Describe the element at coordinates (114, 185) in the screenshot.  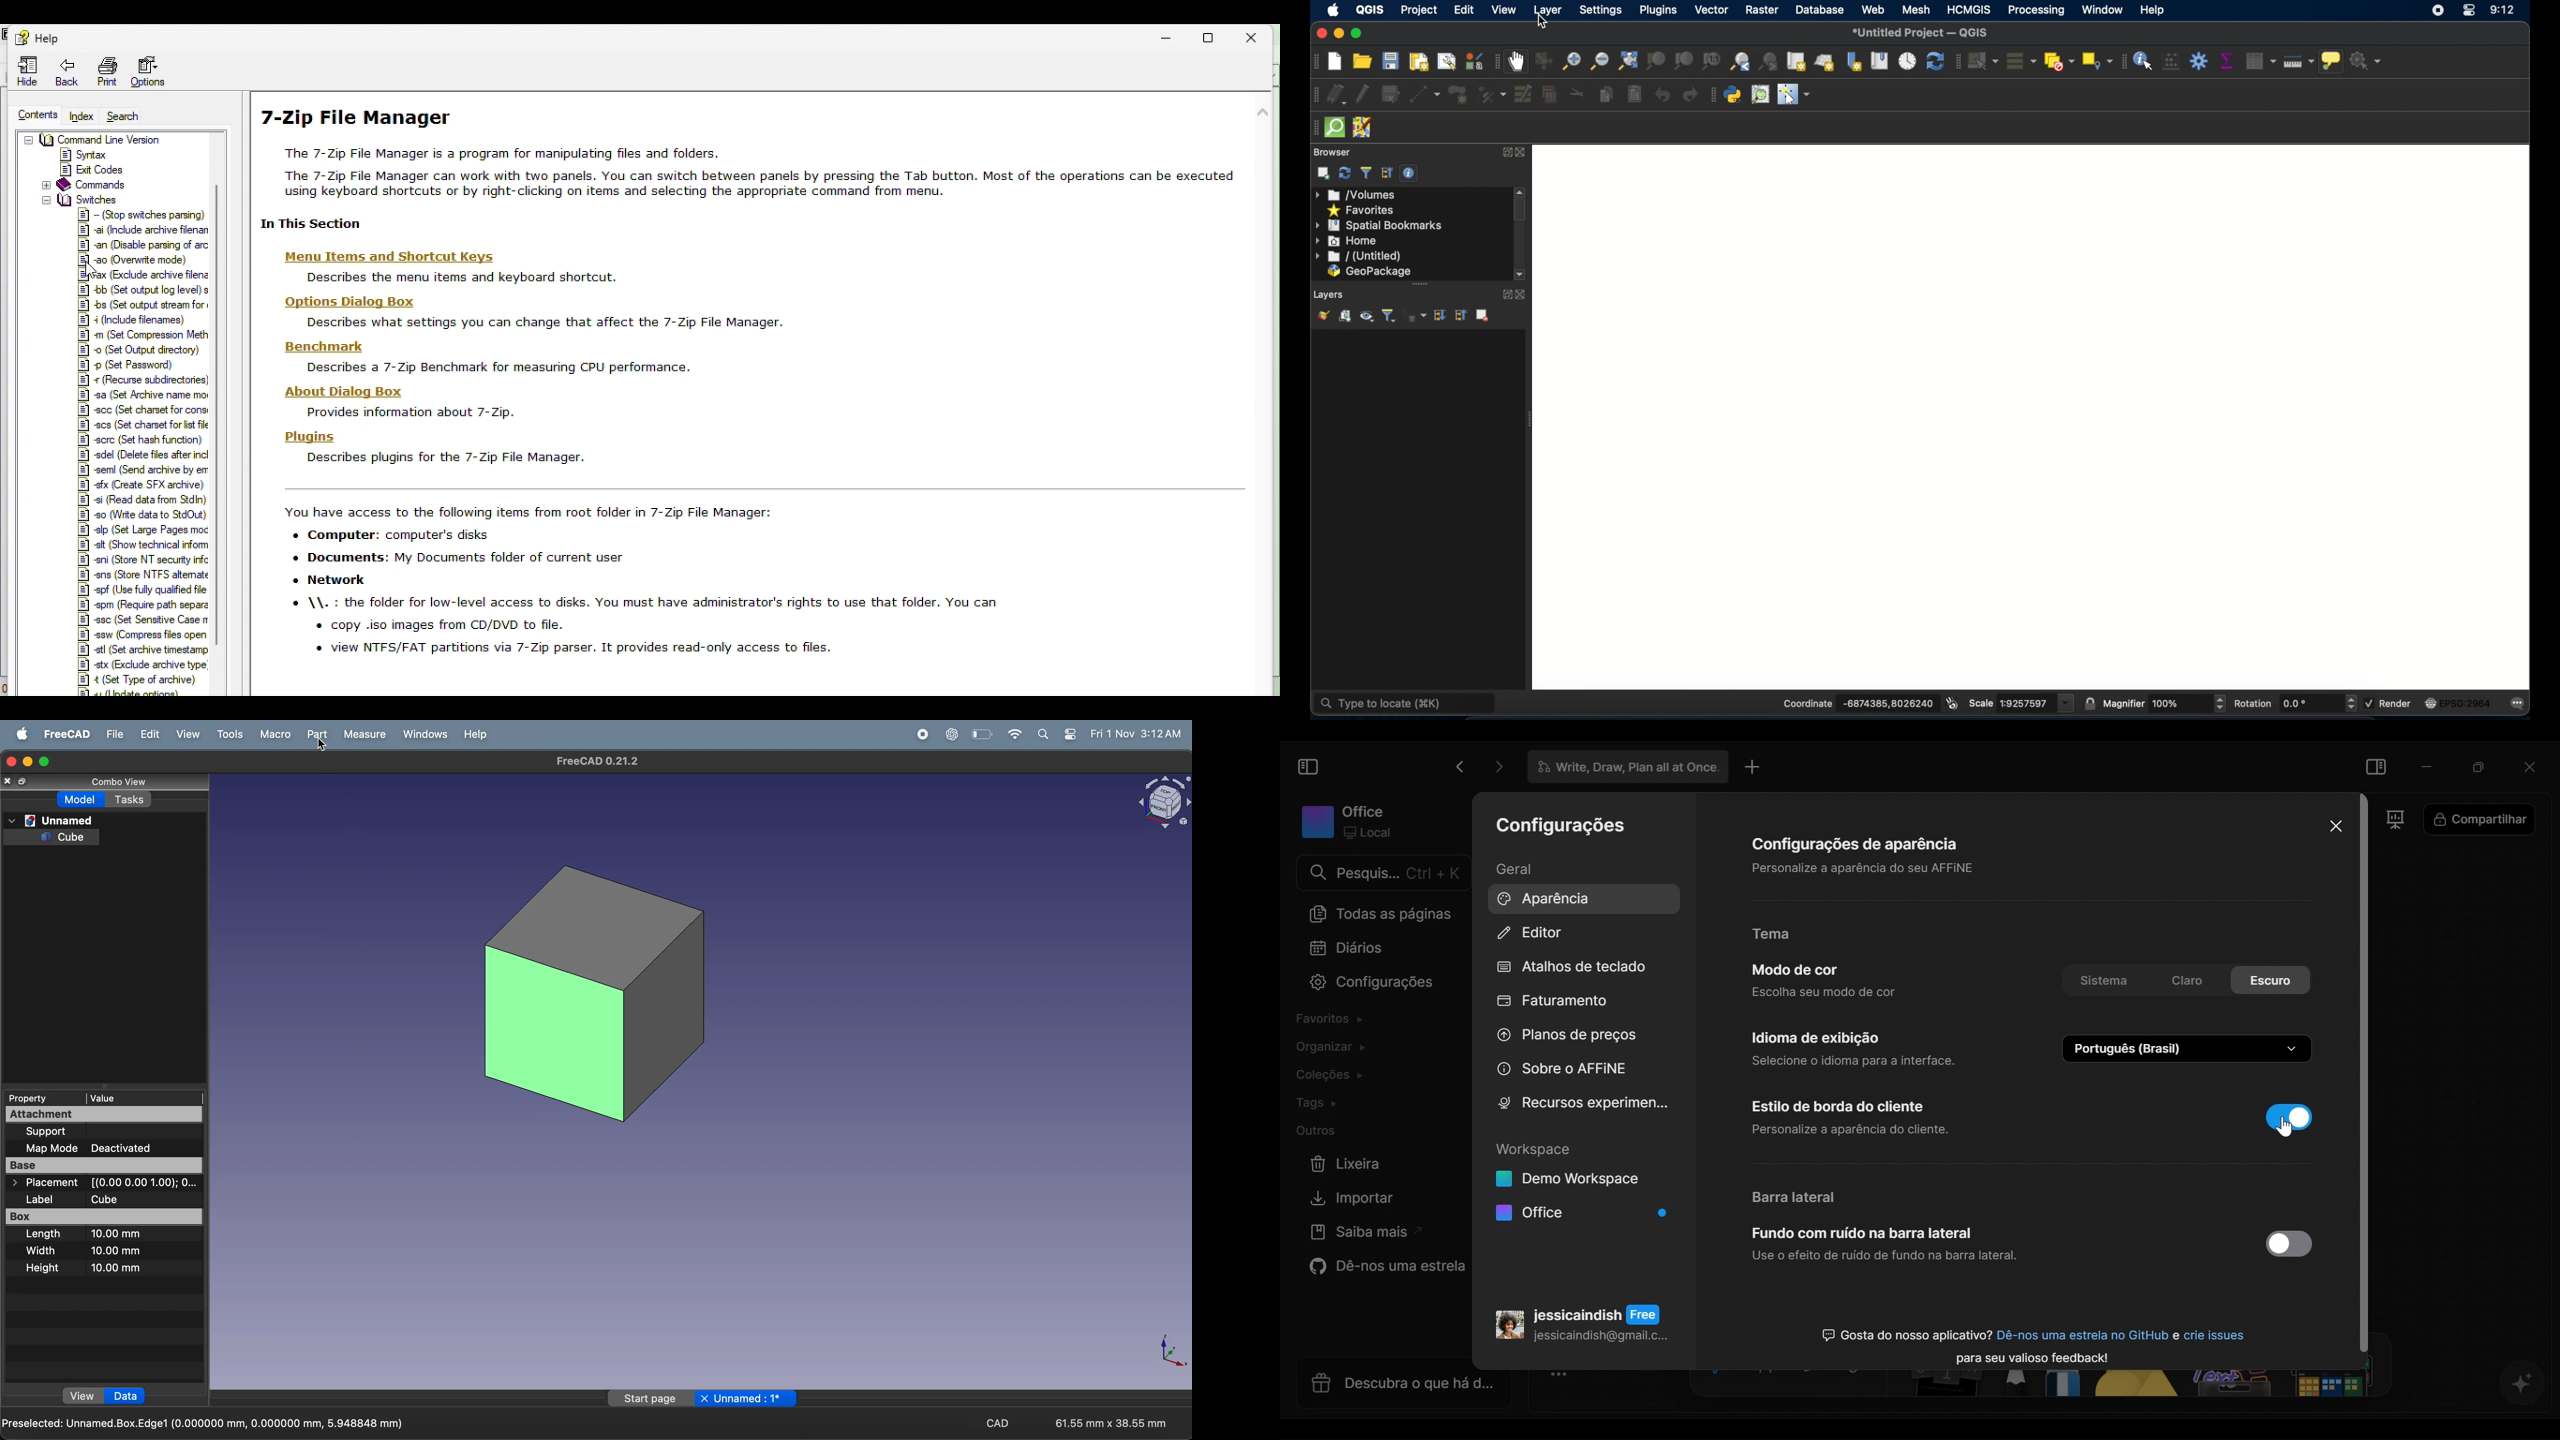
I see `Commands` at that location.